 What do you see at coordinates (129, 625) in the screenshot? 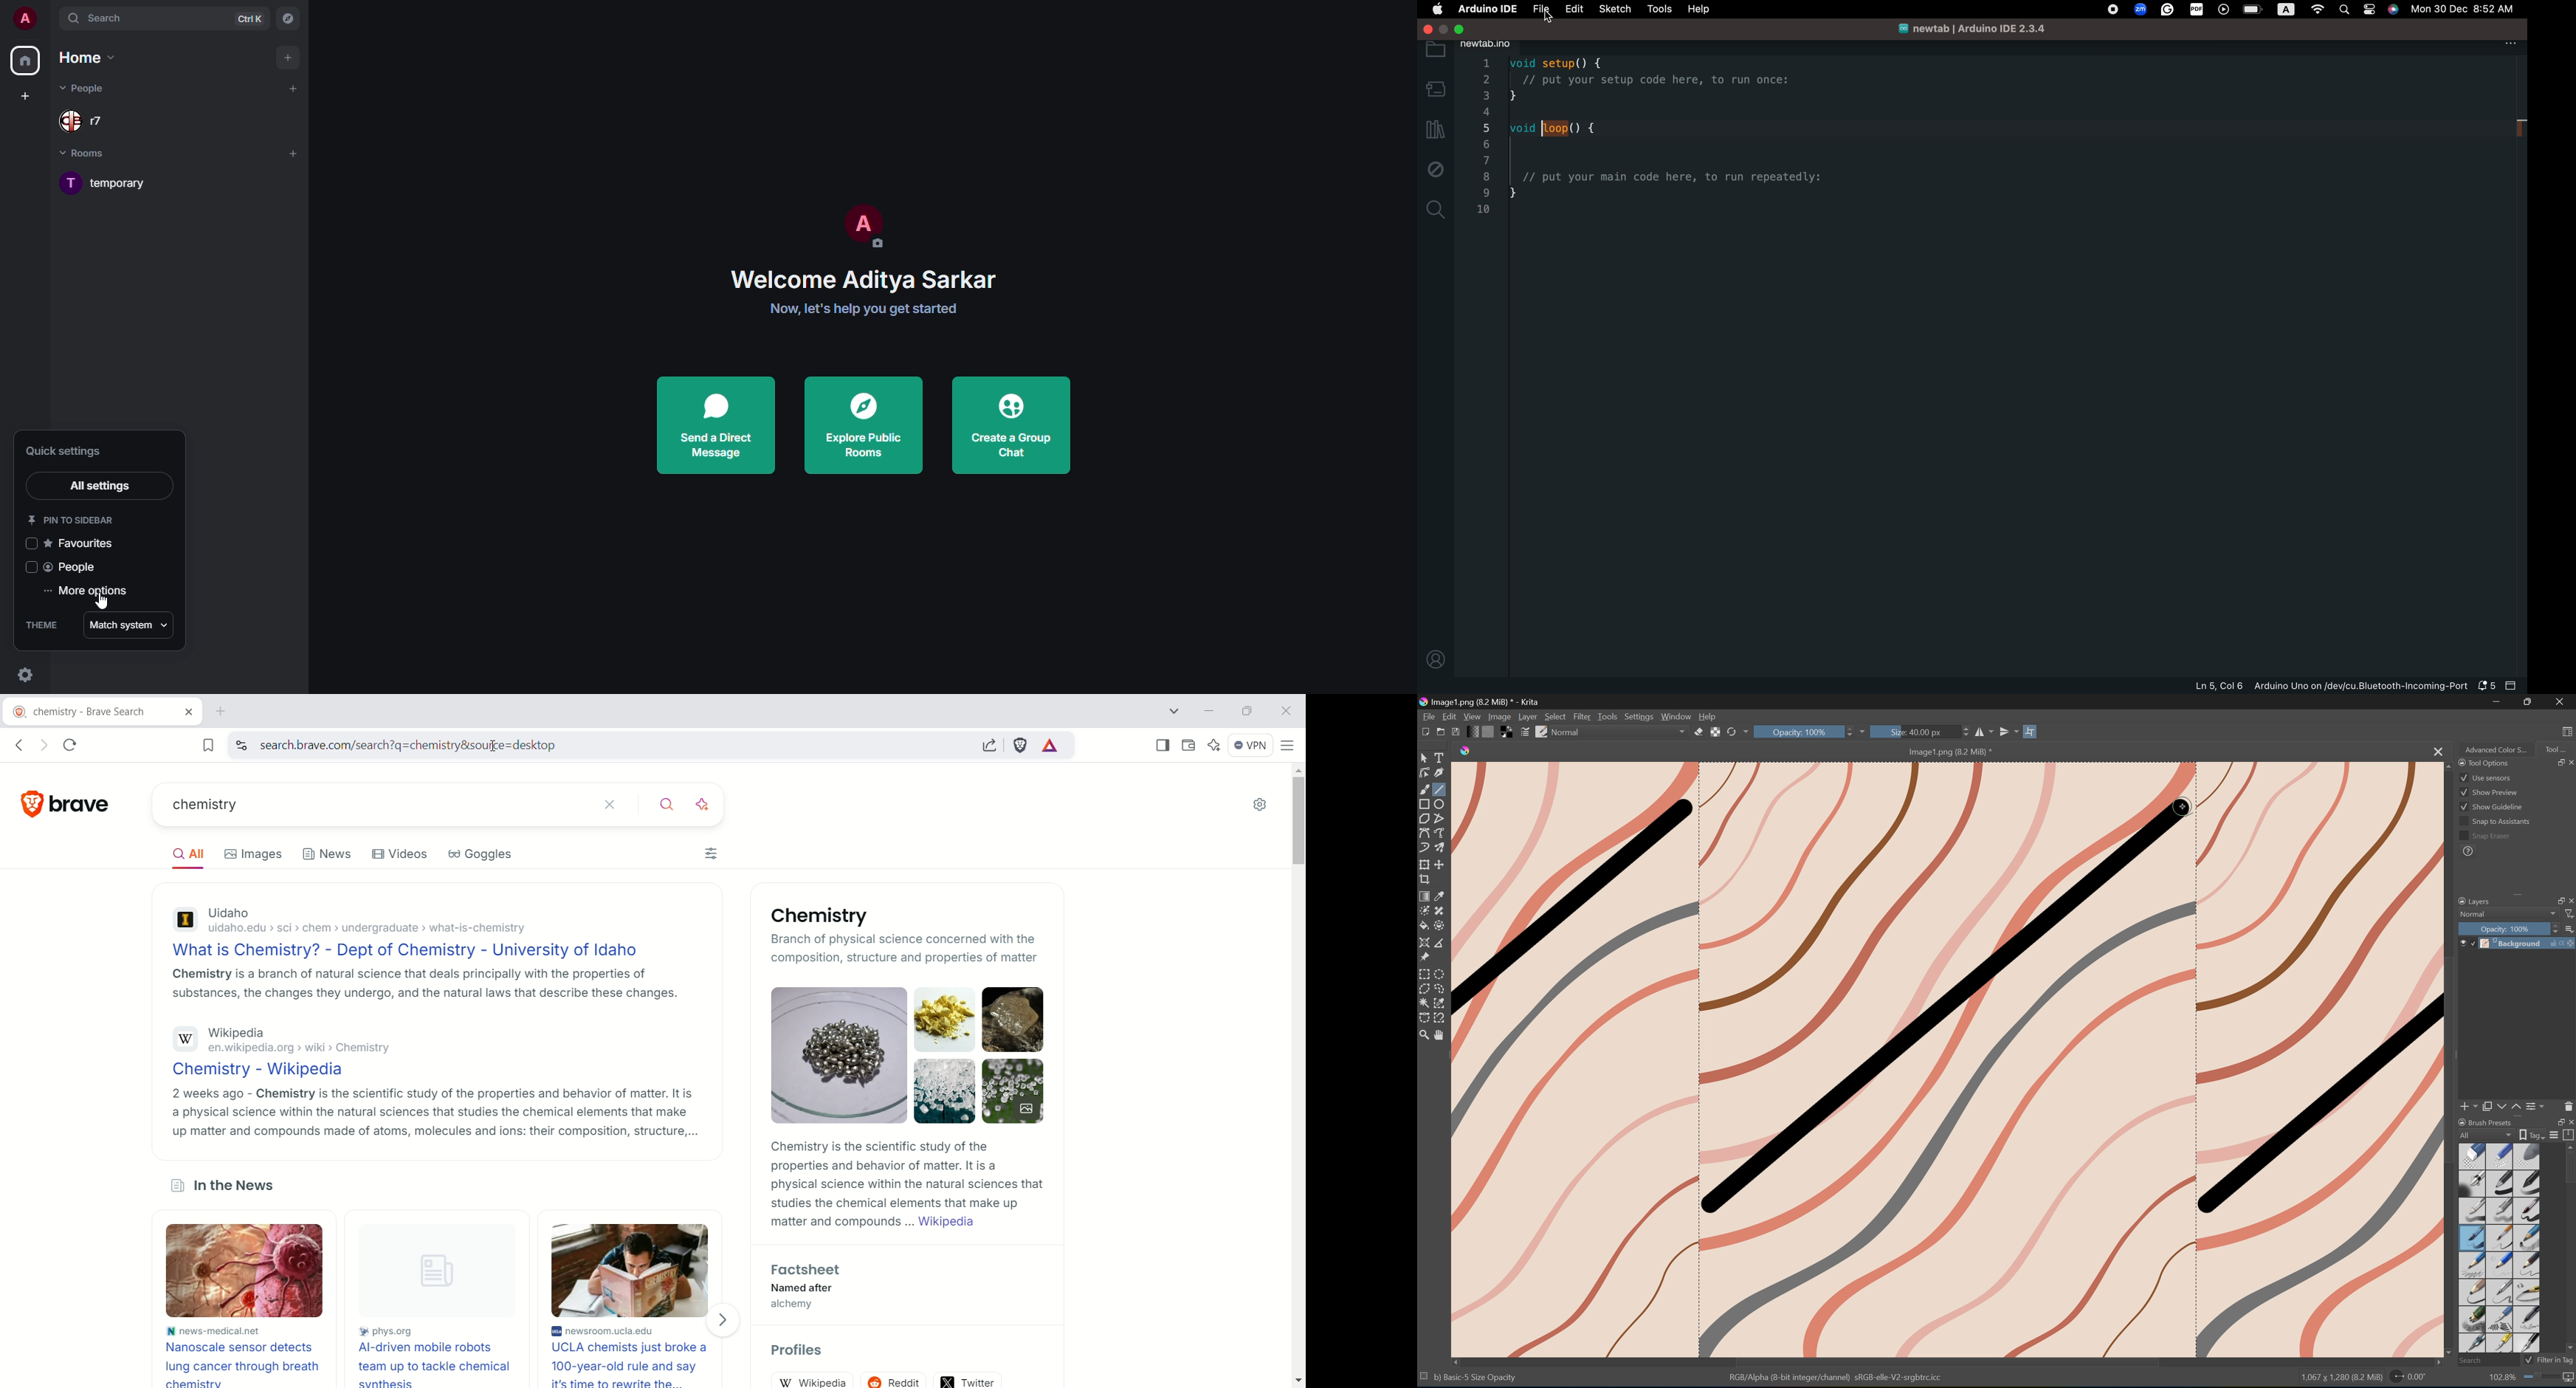
I see `match system` at bounding box center [129, 625].